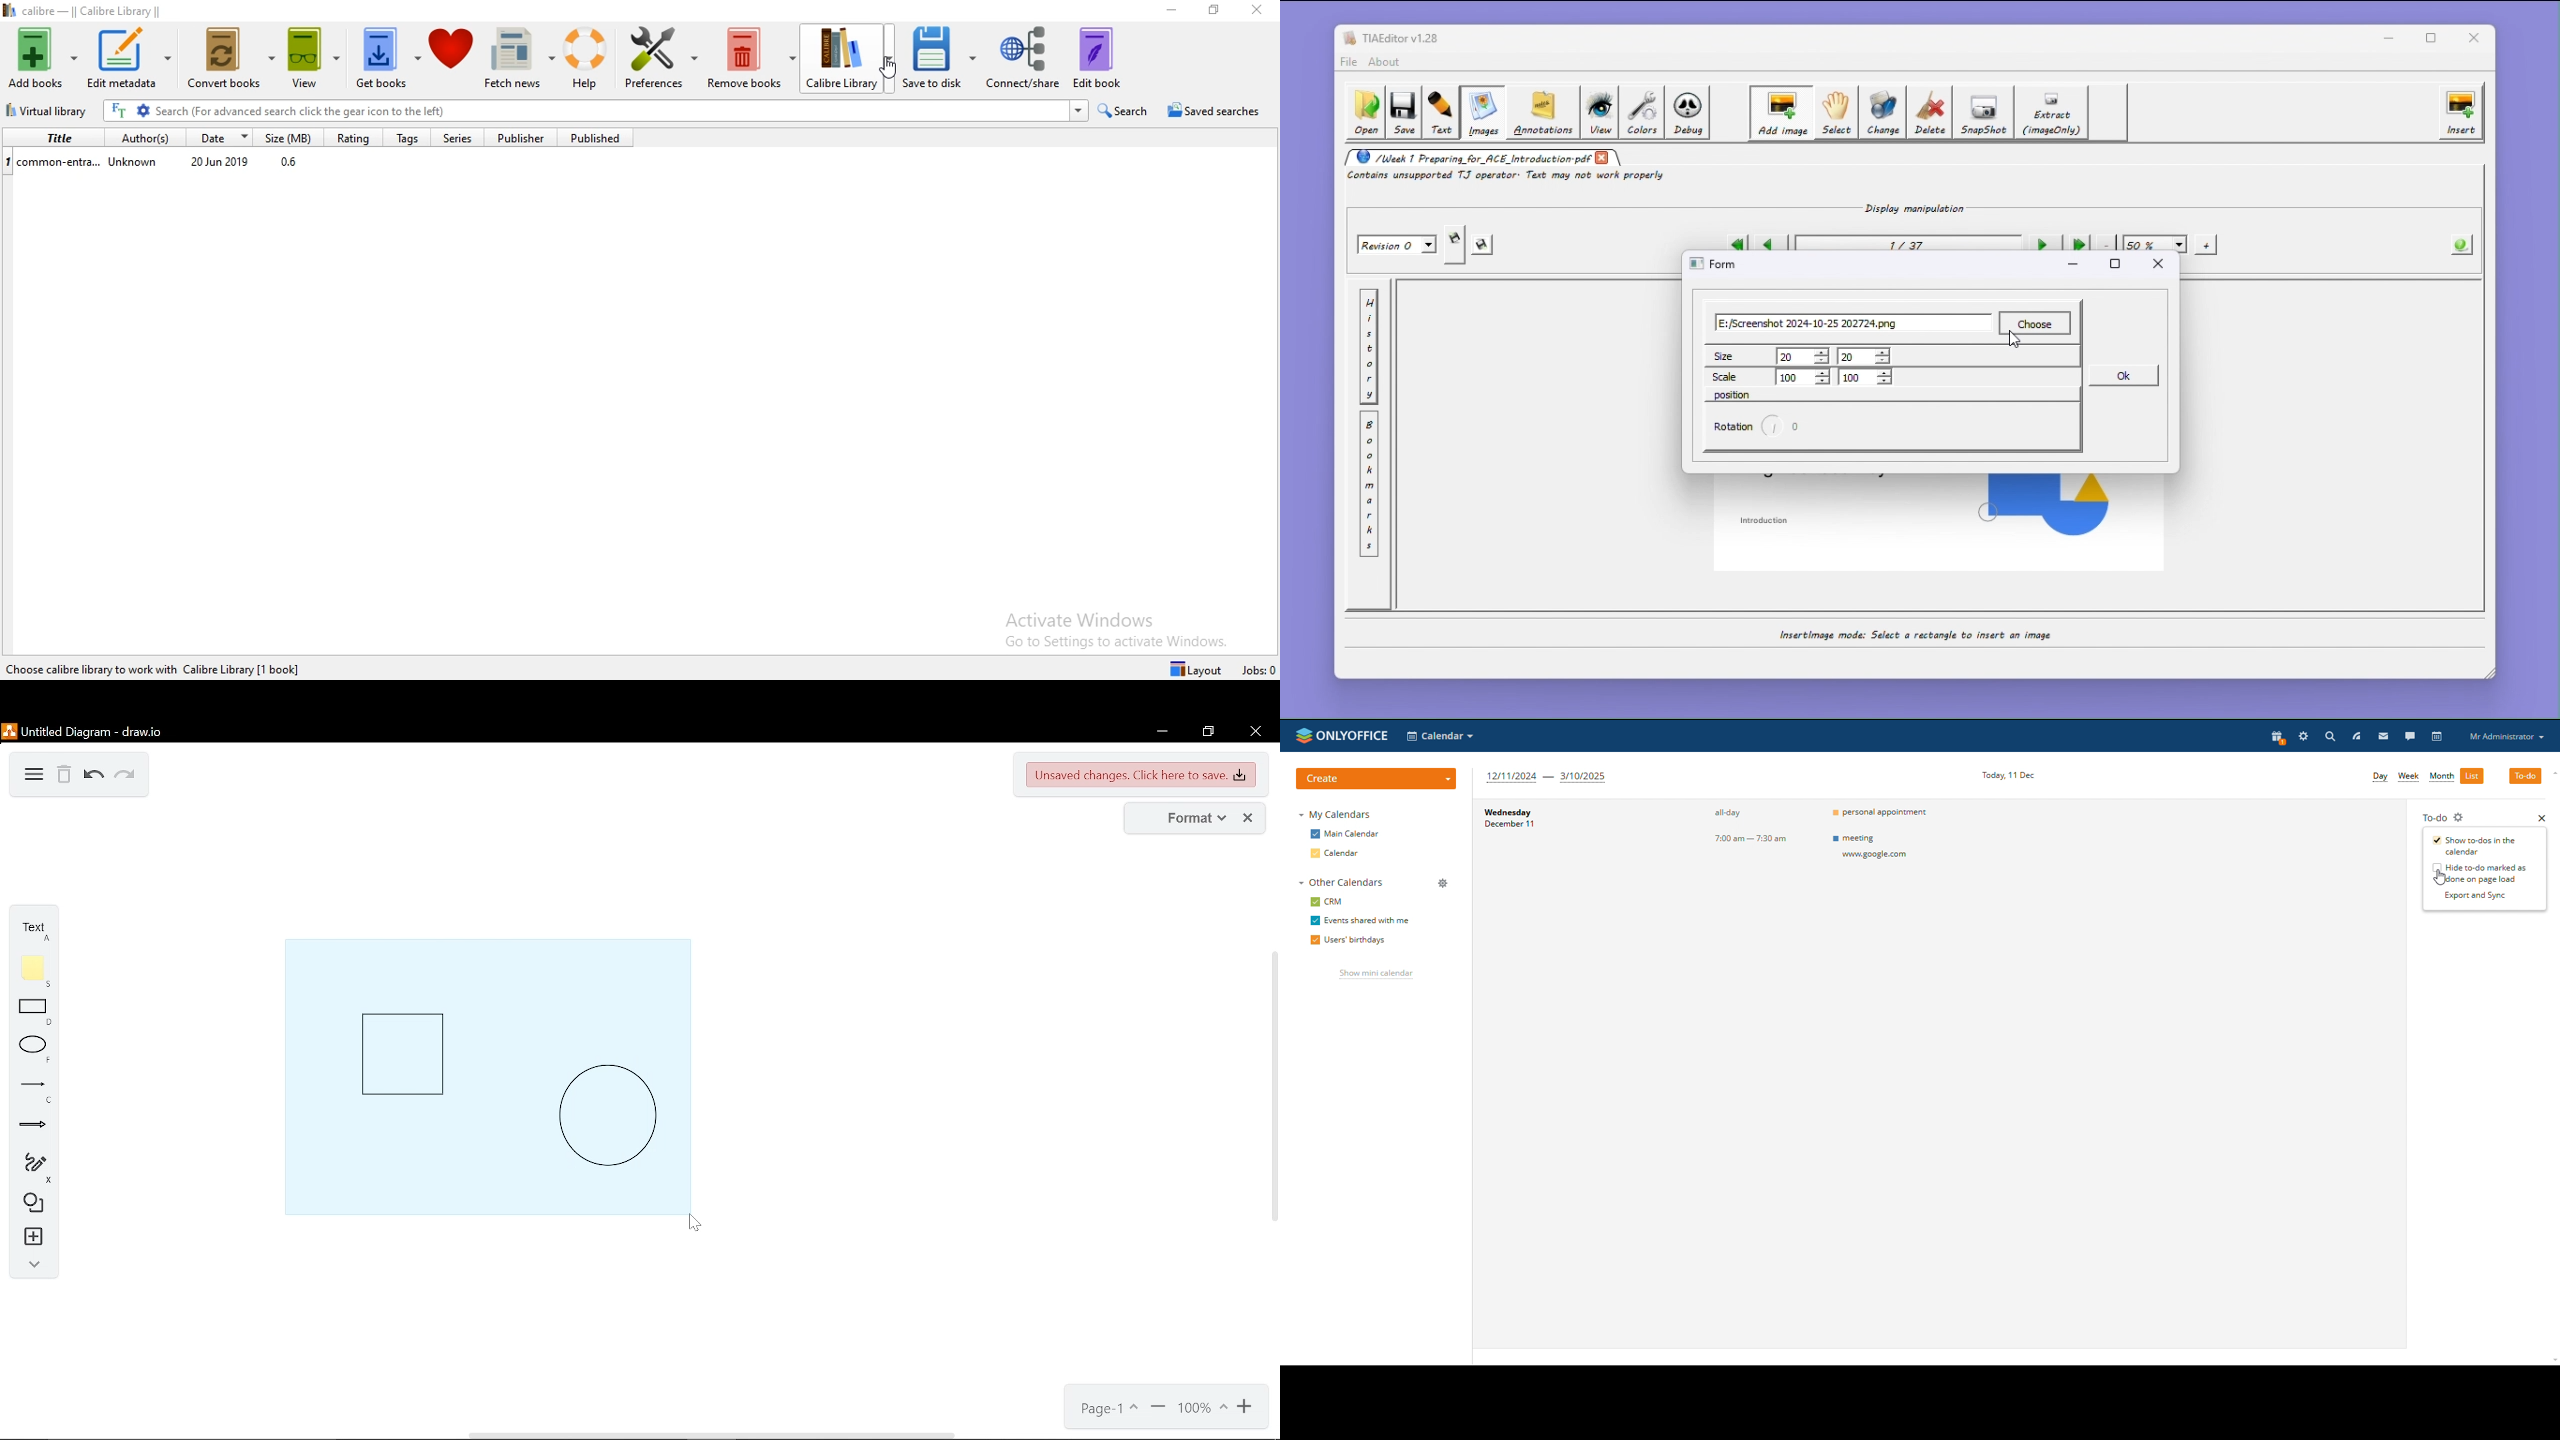 This screenshot has height=1456, width=2576. I want to click on format, so click(1191, 819).